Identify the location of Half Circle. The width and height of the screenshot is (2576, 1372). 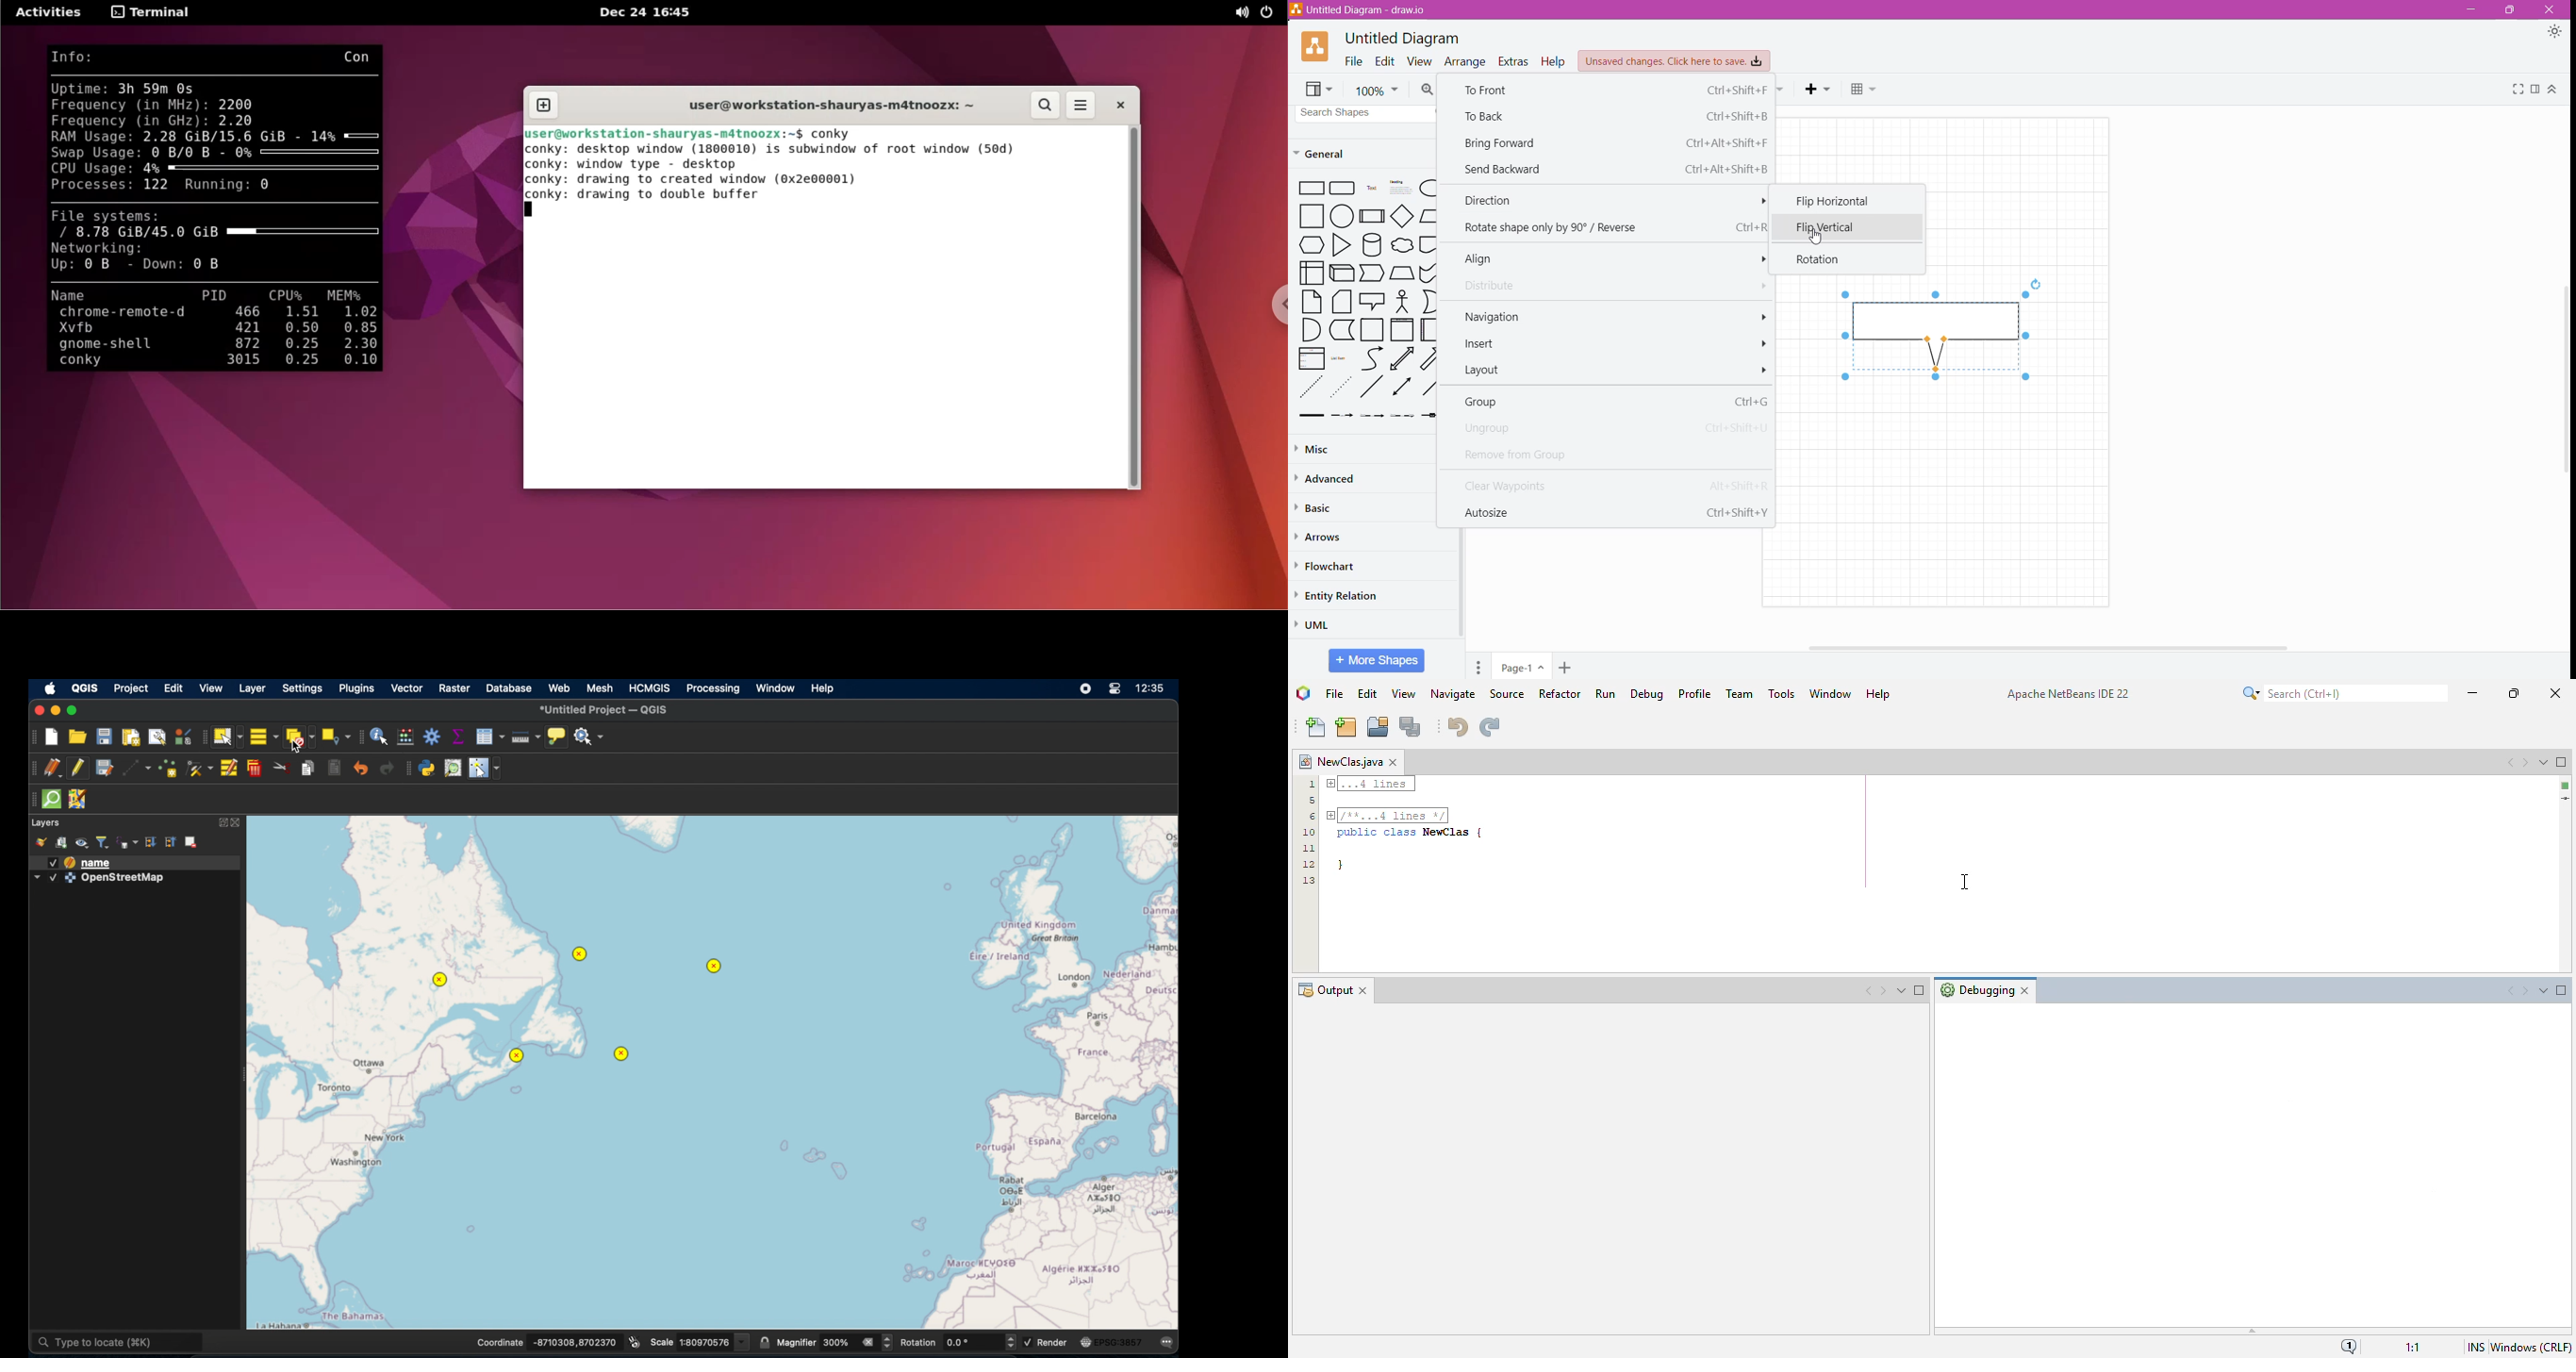
(1430, 301).